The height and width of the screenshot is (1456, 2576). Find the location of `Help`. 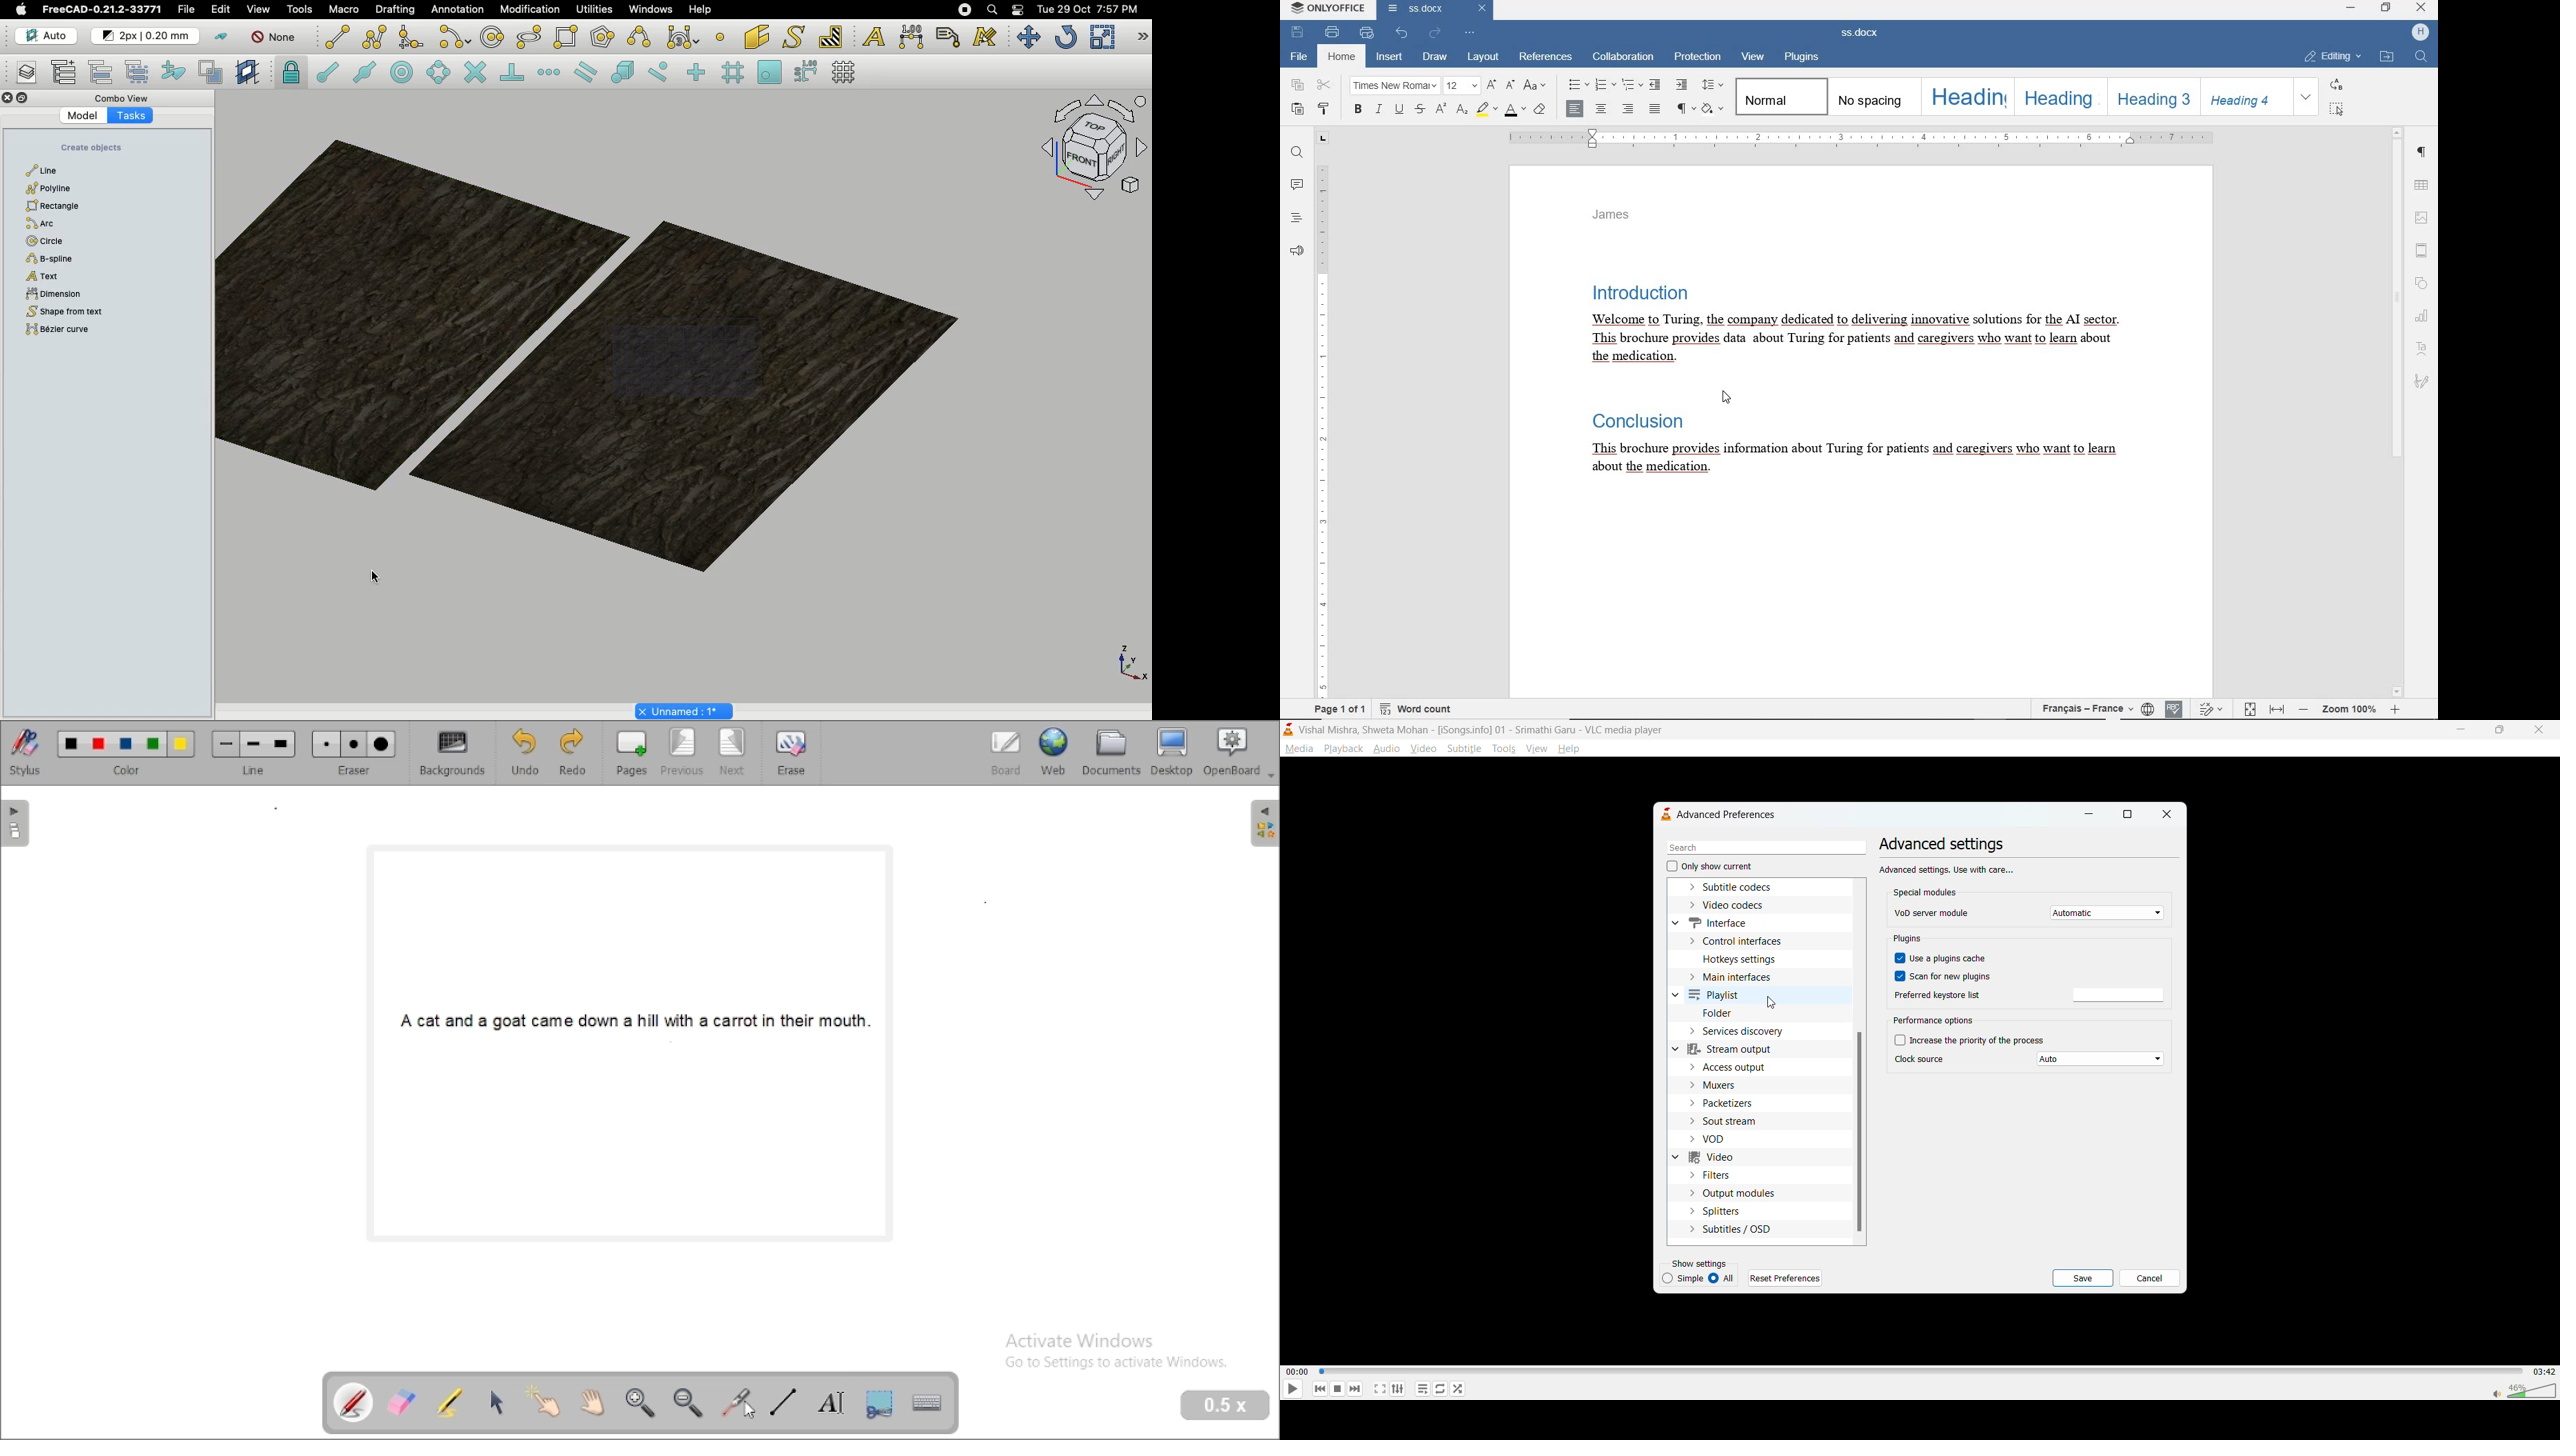

Help is located at coordinates (700, 9).